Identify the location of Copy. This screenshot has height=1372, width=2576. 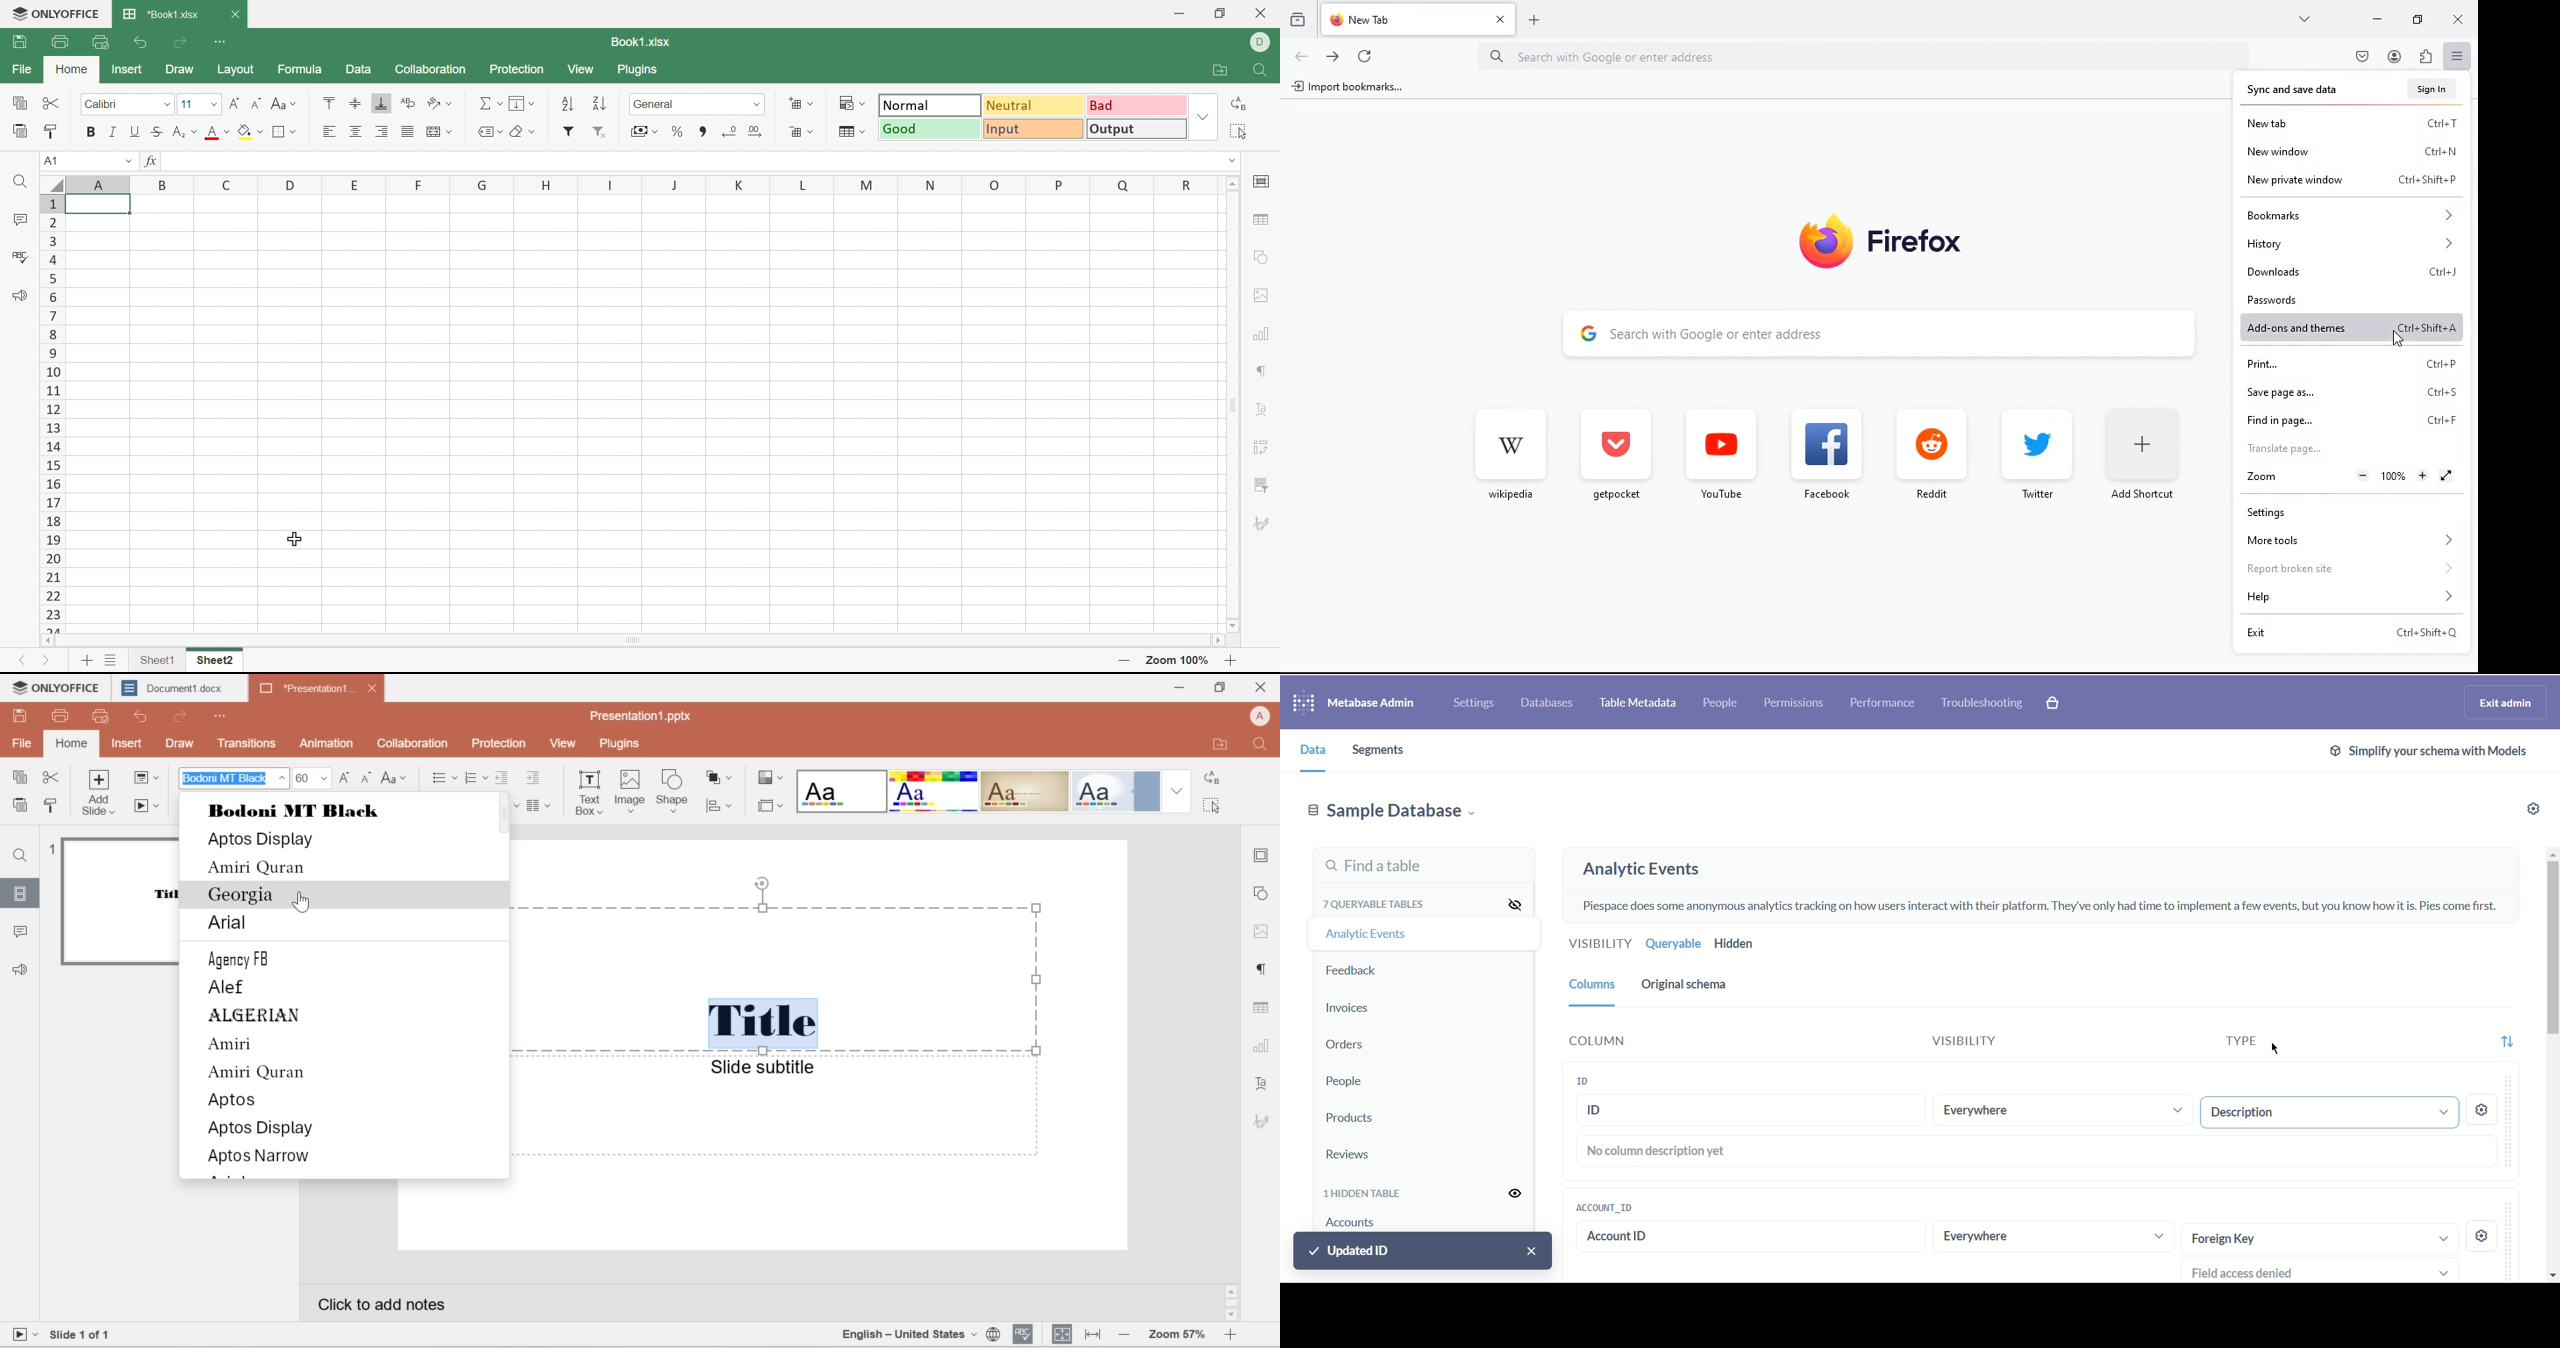
(19, 103).